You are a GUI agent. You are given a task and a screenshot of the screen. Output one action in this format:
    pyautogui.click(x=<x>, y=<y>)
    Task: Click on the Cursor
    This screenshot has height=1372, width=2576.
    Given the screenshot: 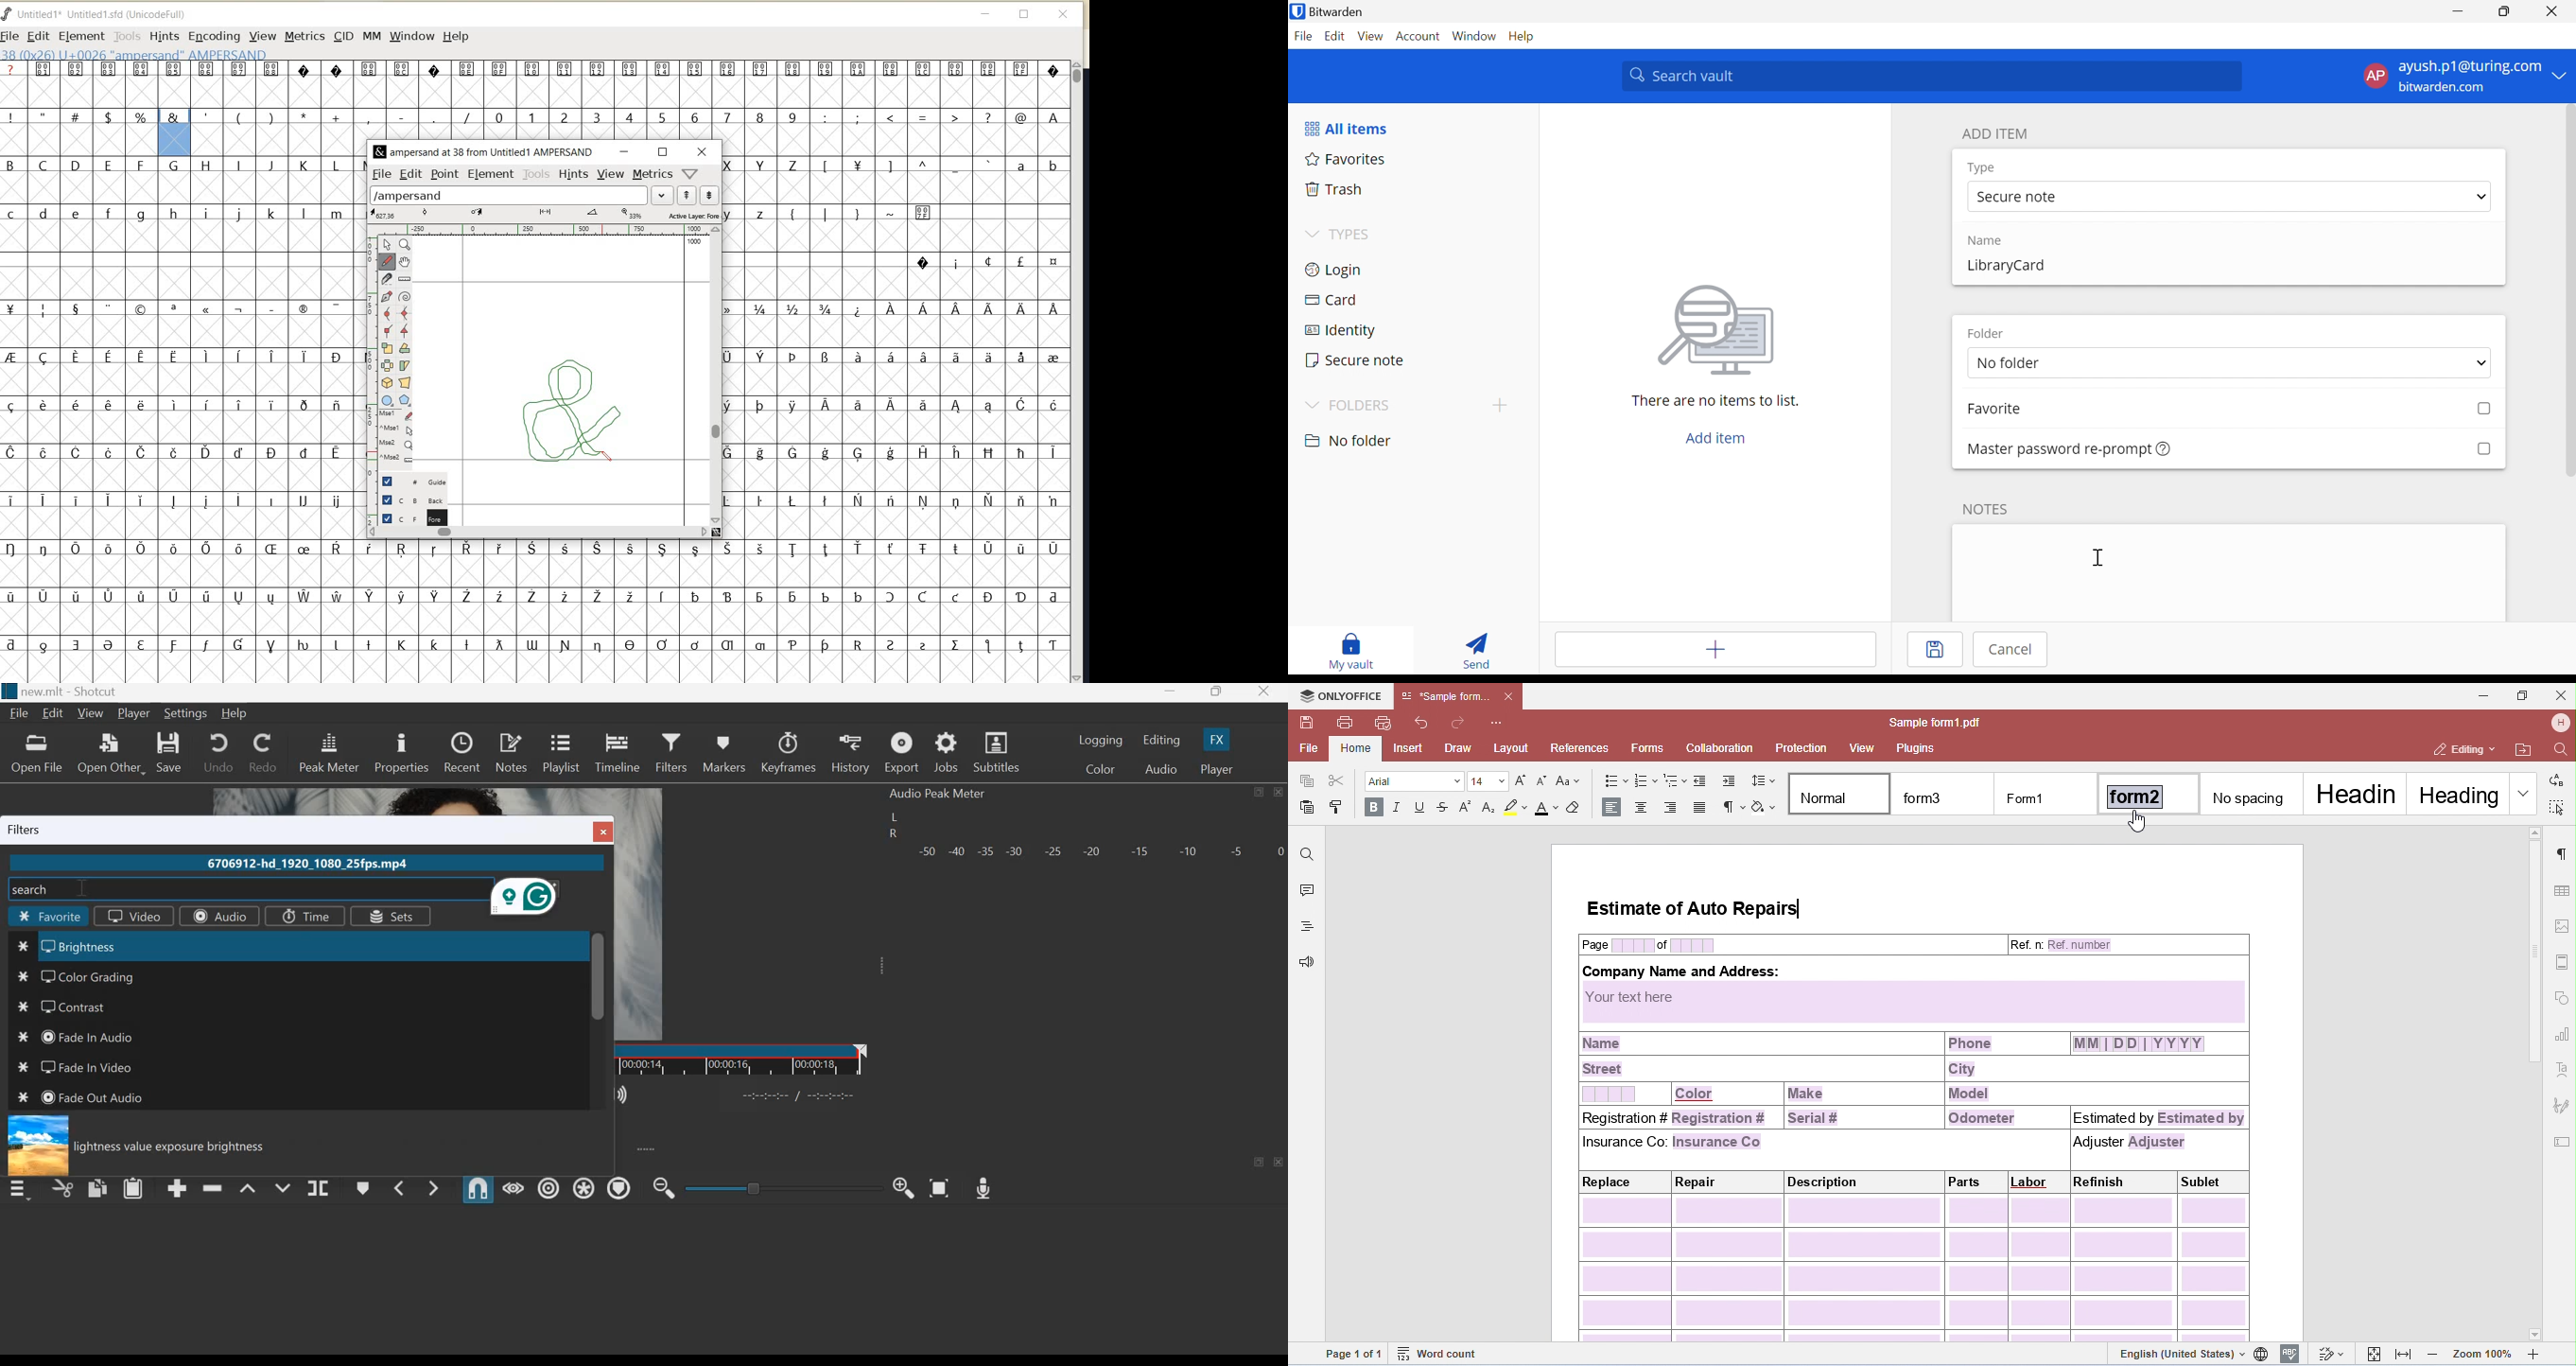 What is the action you would take?
    pyautogui.click(x=2100, y=556)
    